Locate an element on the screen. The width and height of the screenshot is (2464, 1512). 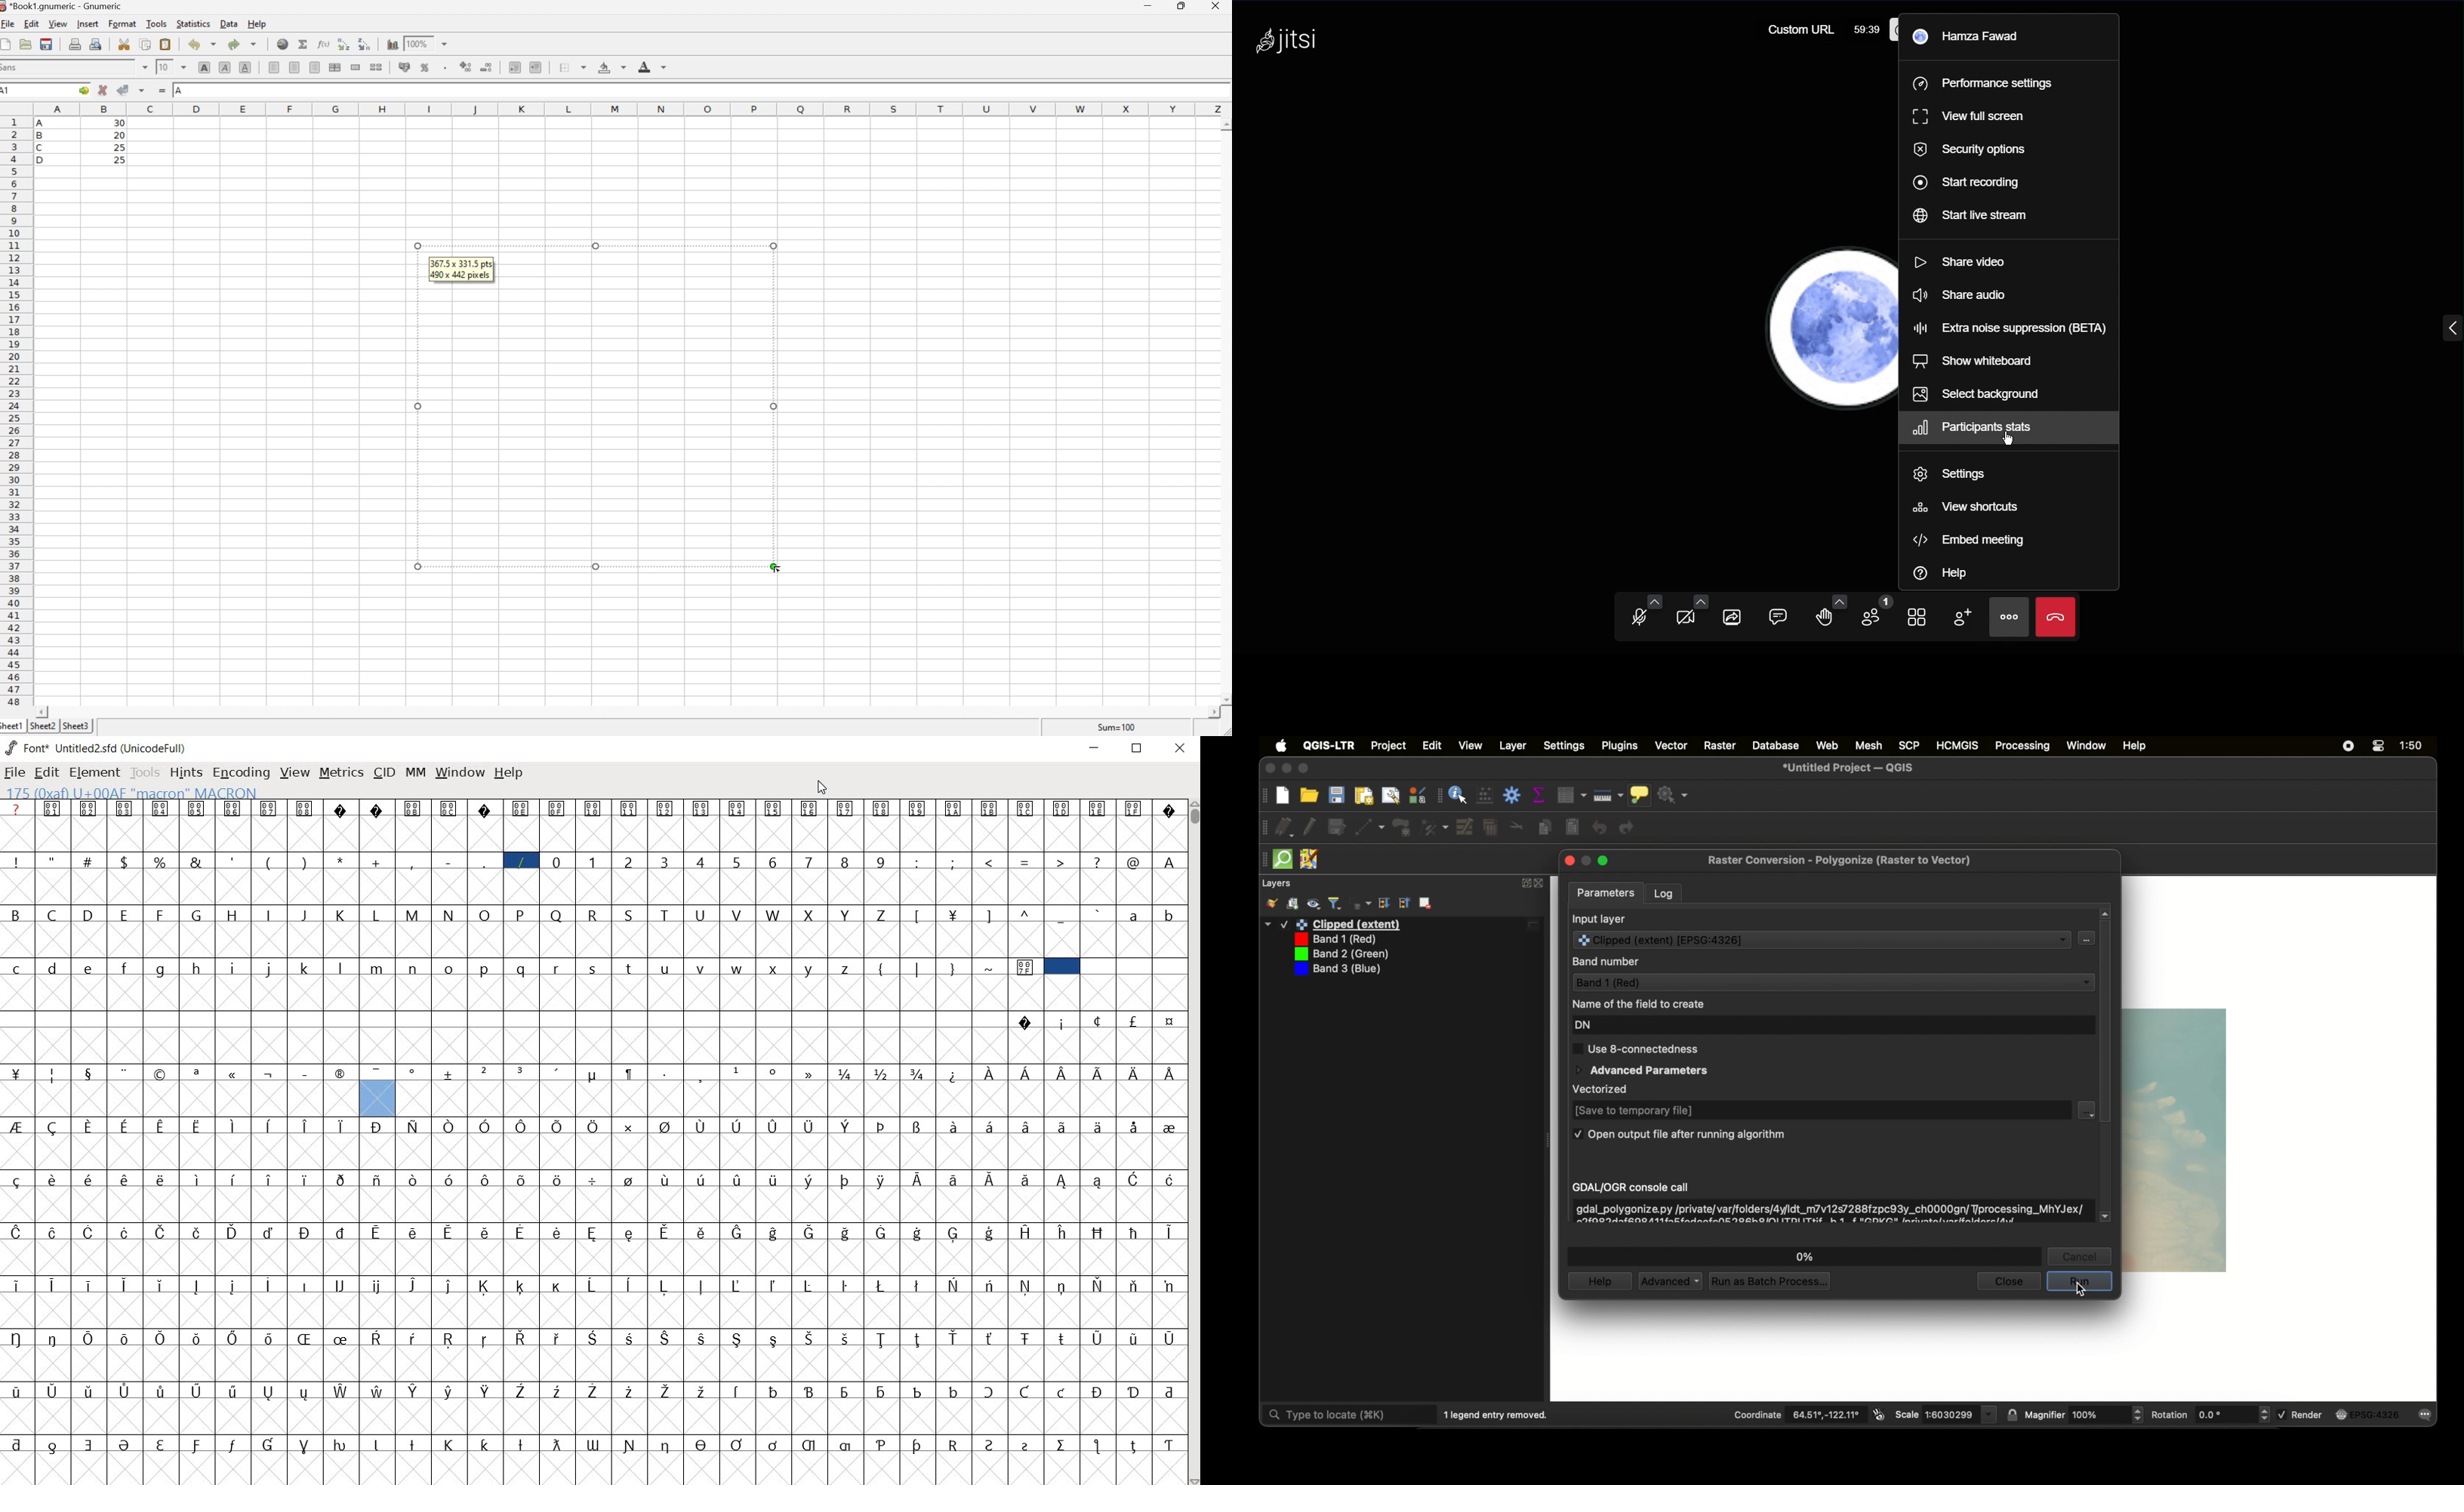
Minimize is located at coordinates (1095, 749).